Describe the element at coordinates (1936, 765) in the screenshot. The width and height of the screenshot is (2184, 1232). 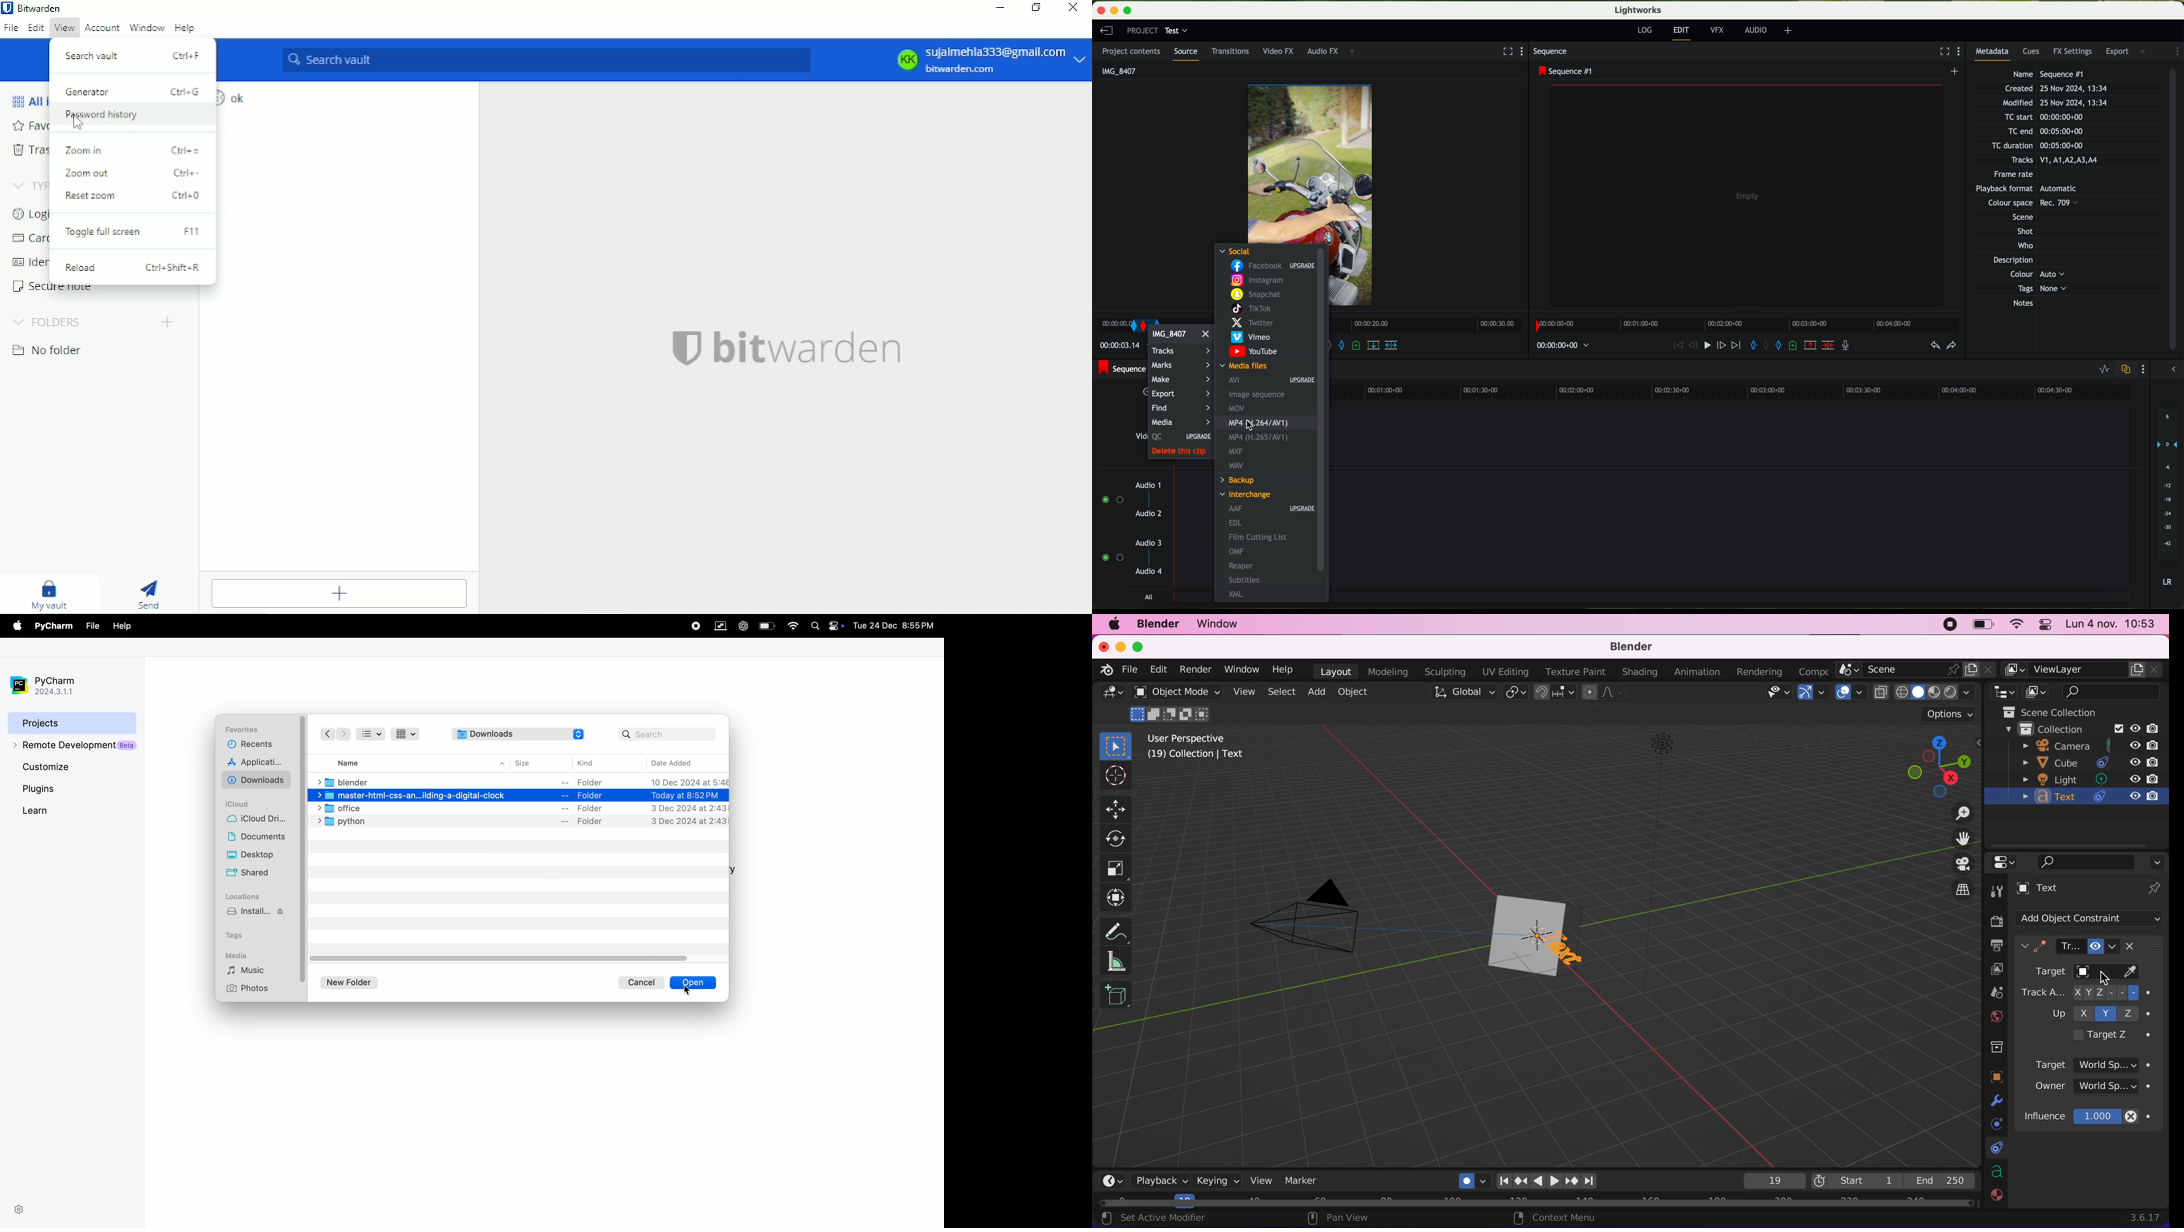
I see `click, shortcut, drag` at that location.